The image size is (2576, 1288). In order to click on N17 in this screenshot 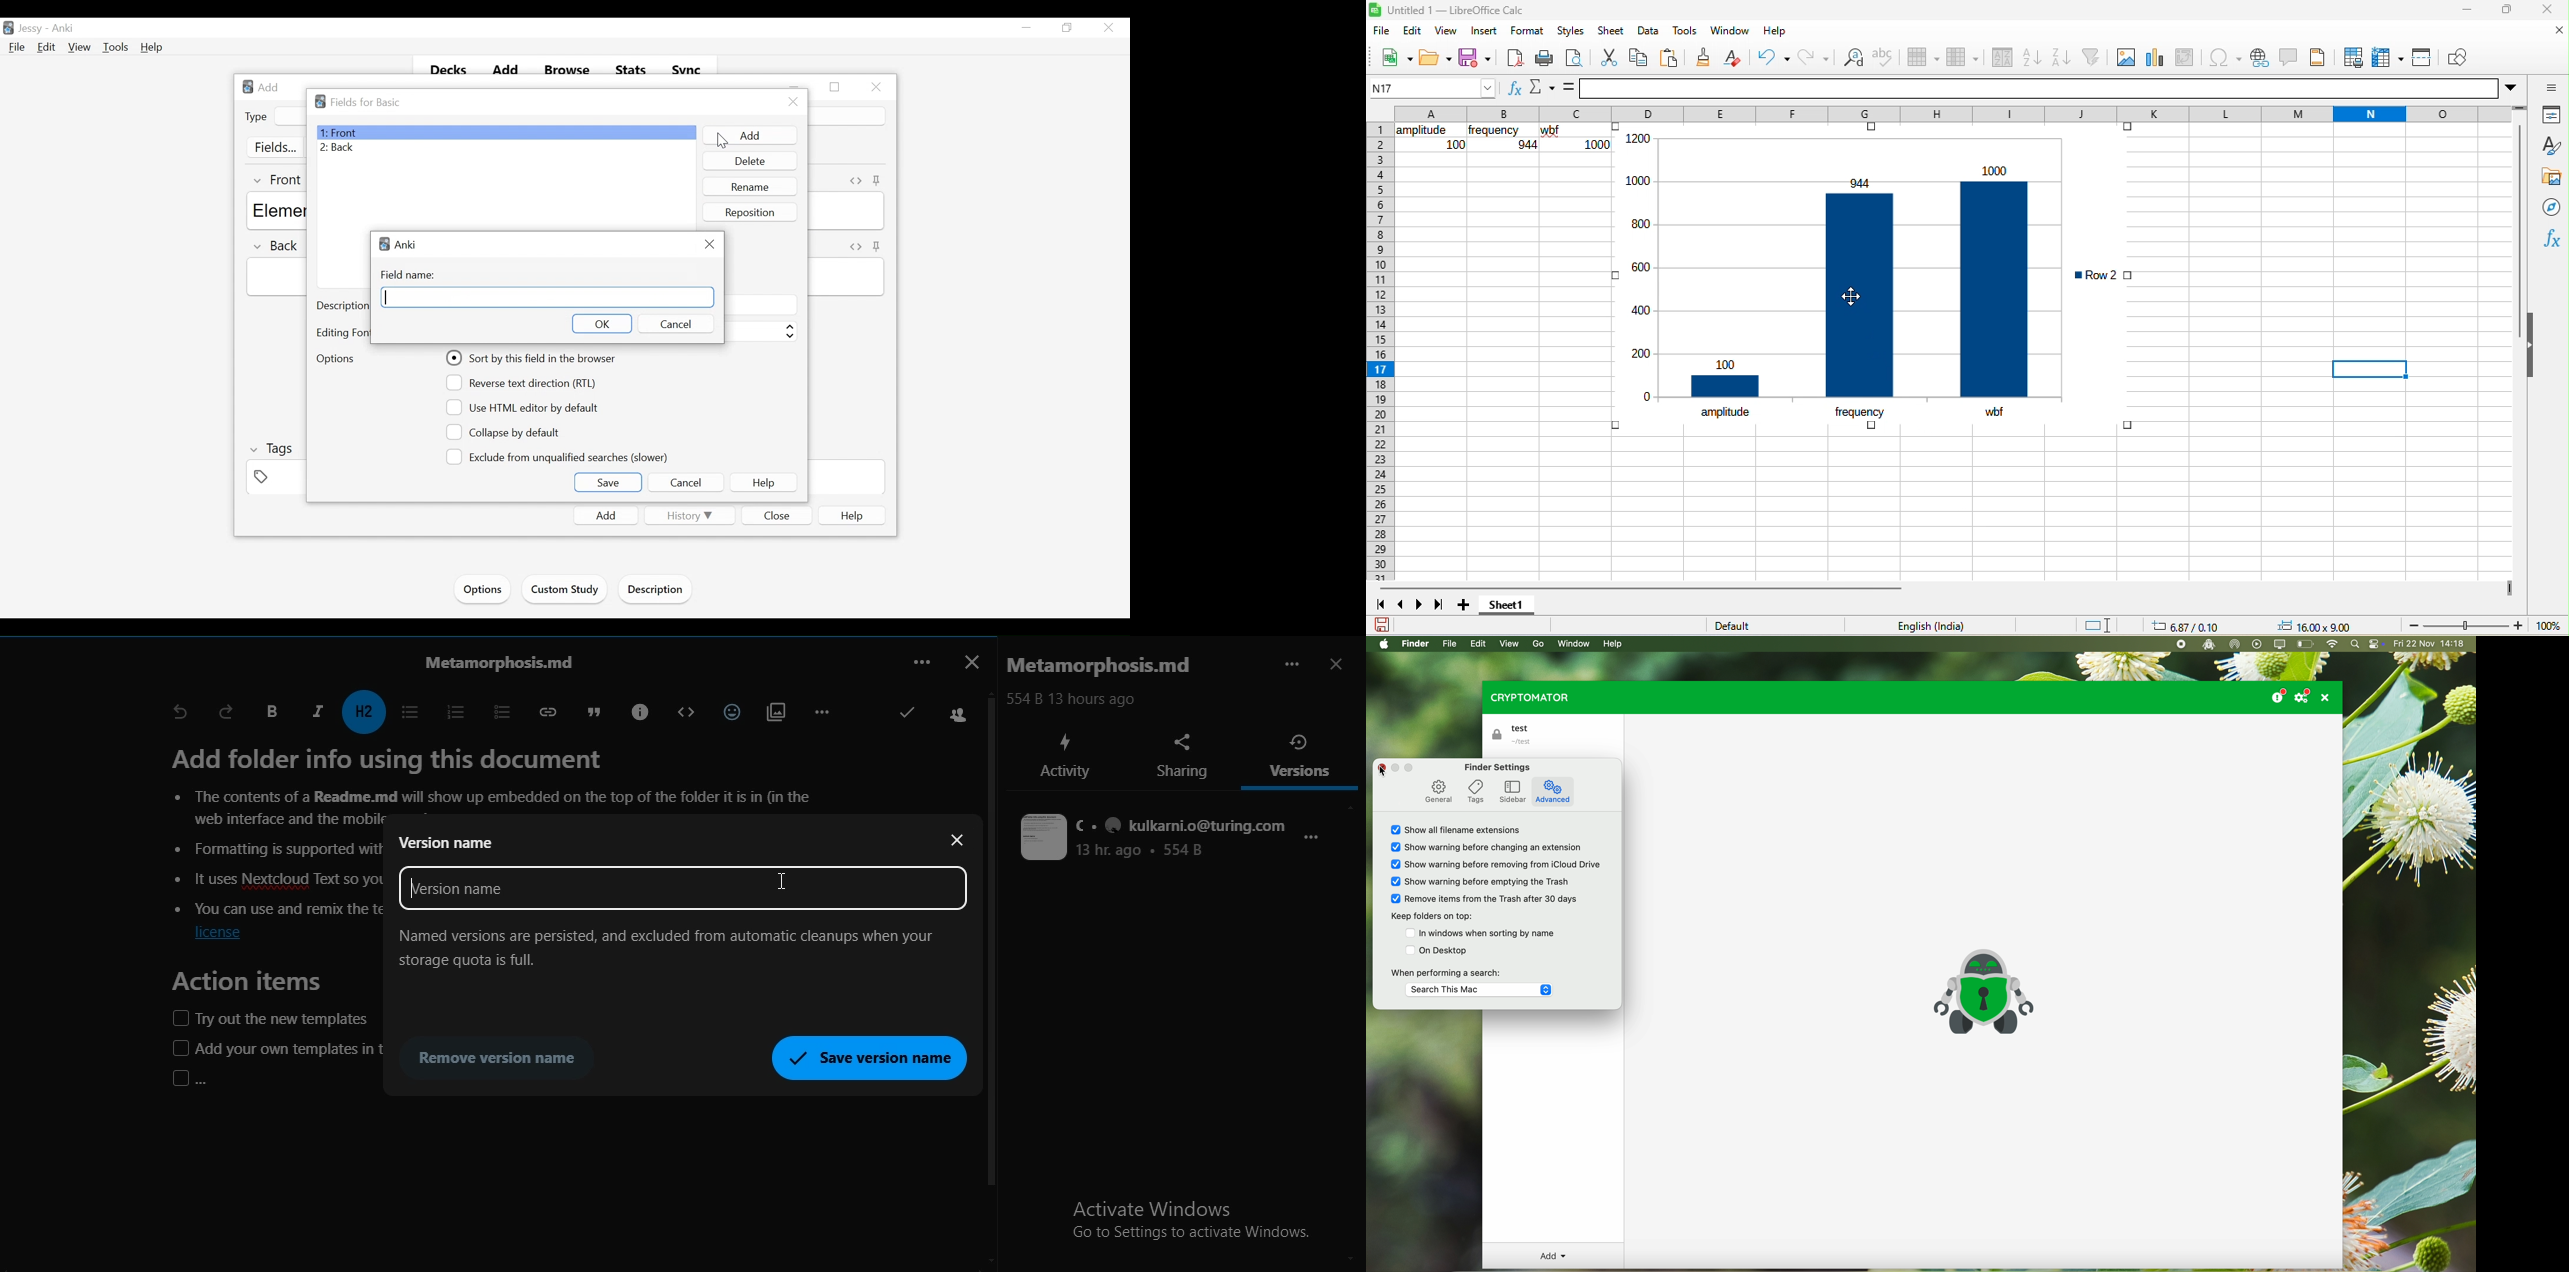, I will do `click(1430, 86)`.